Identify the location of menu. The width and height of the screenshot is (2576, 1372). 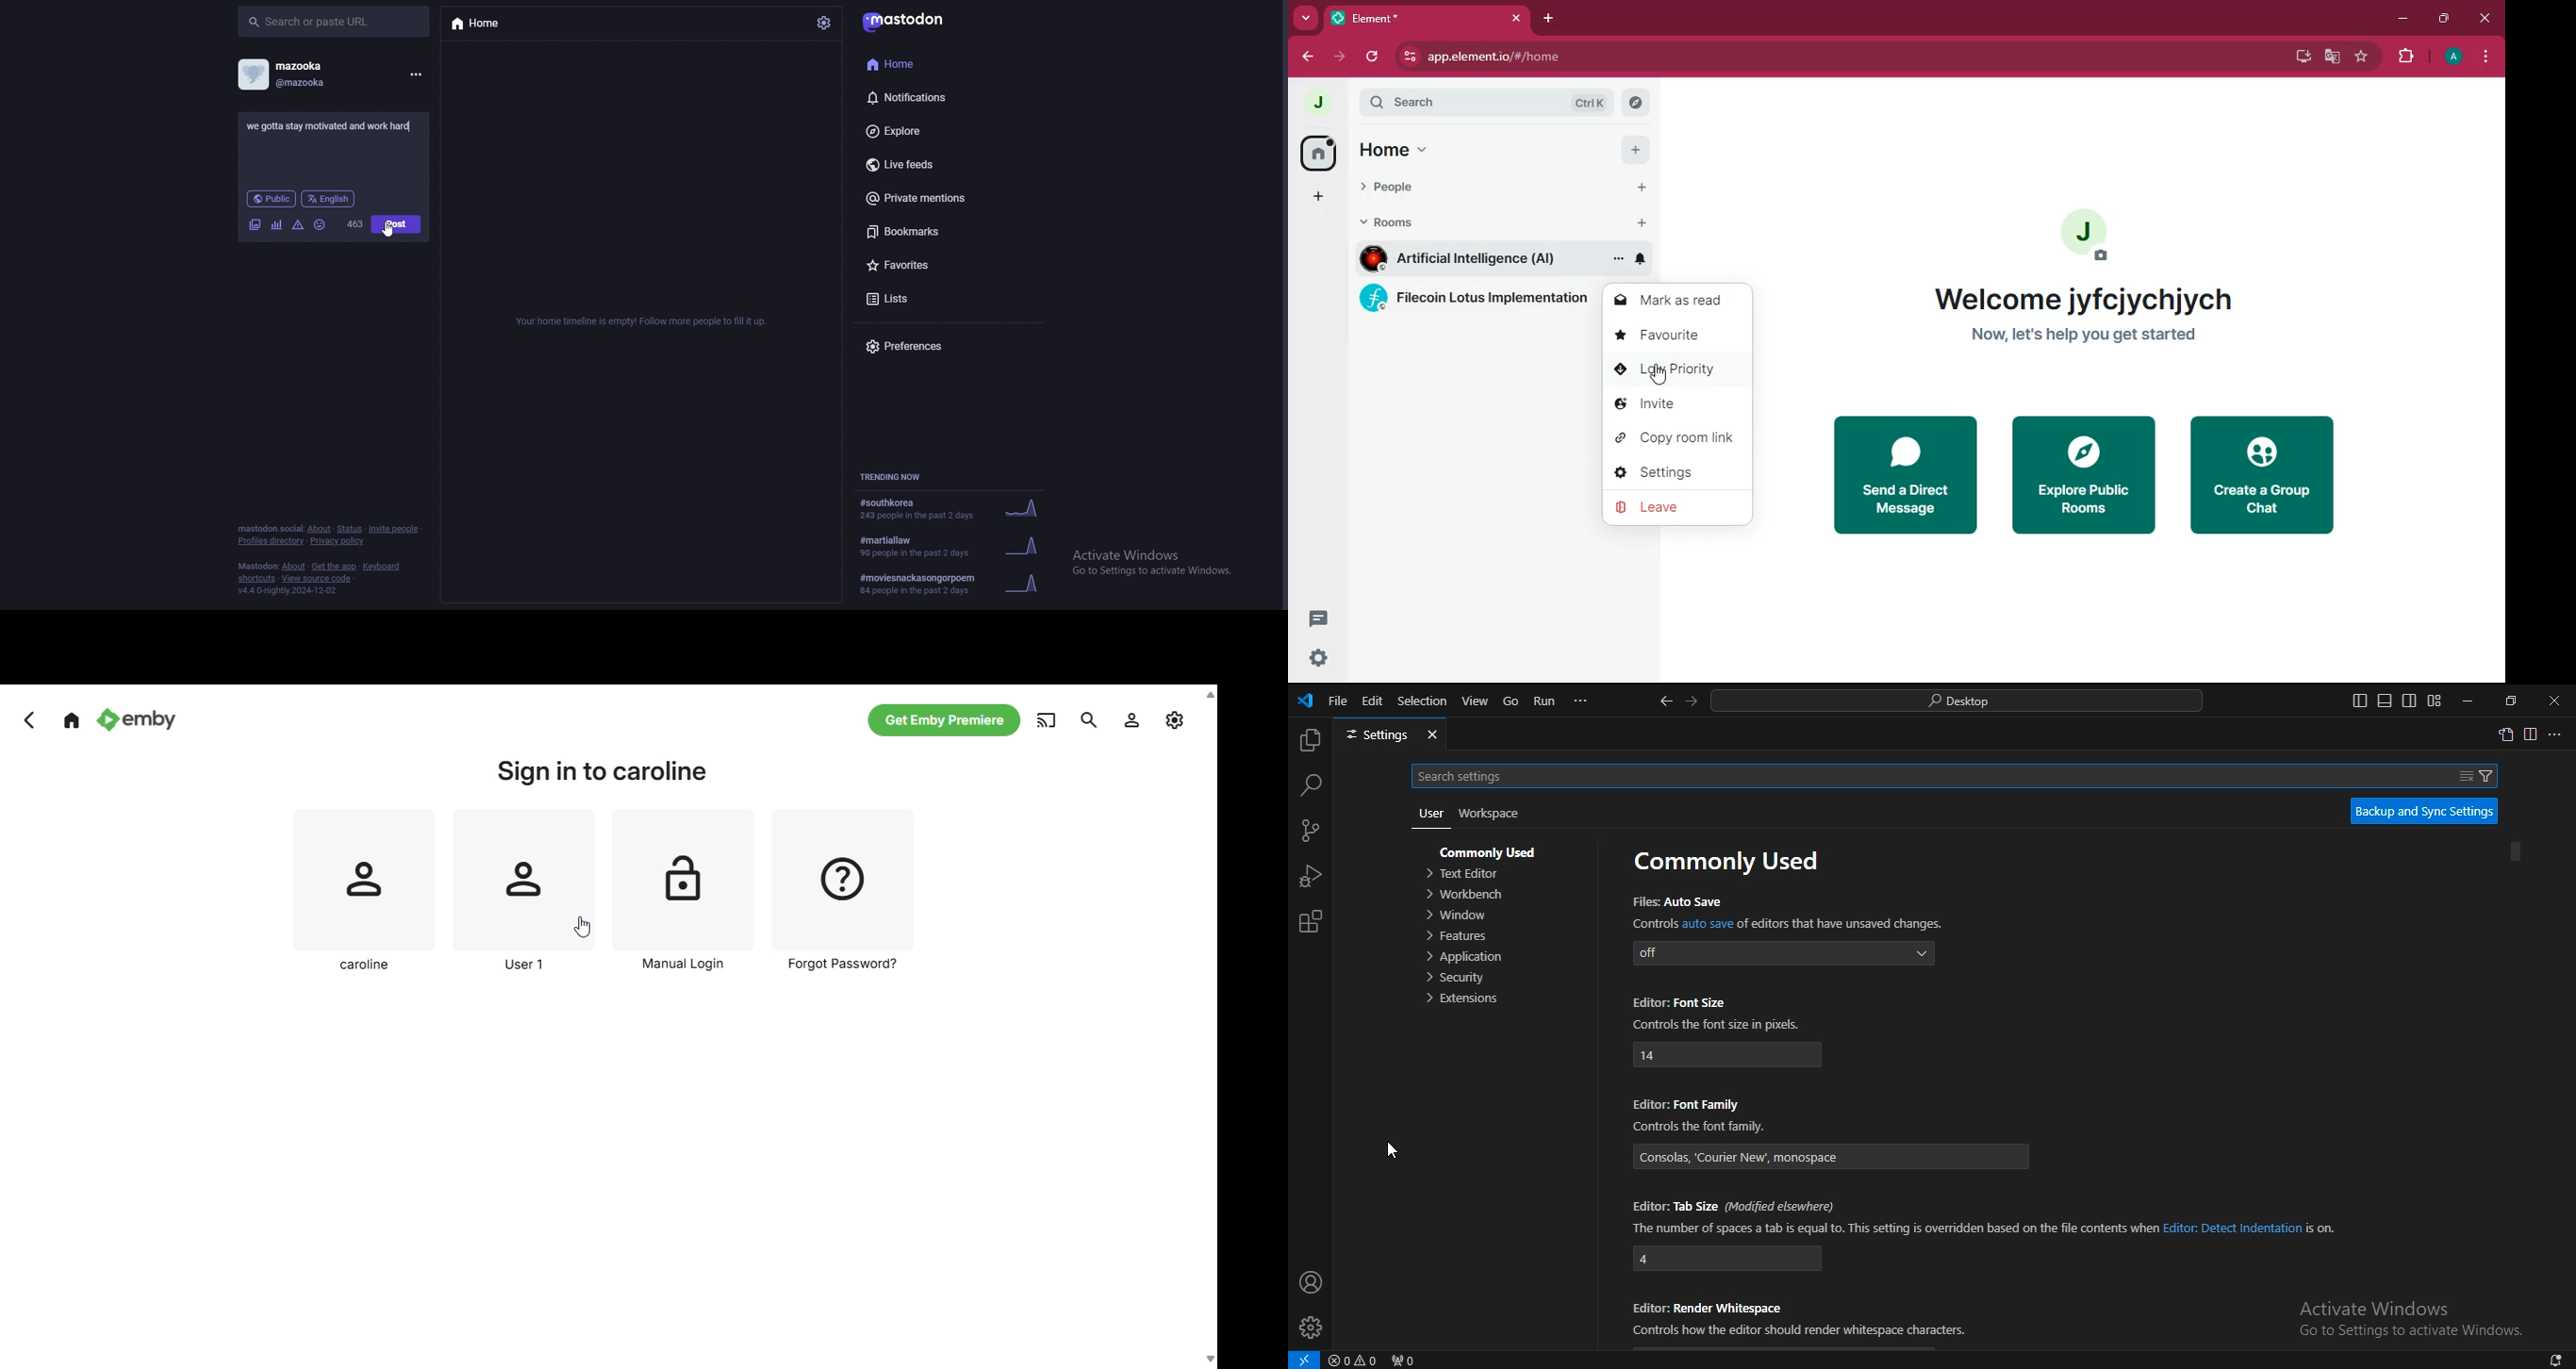
(2488, 57).